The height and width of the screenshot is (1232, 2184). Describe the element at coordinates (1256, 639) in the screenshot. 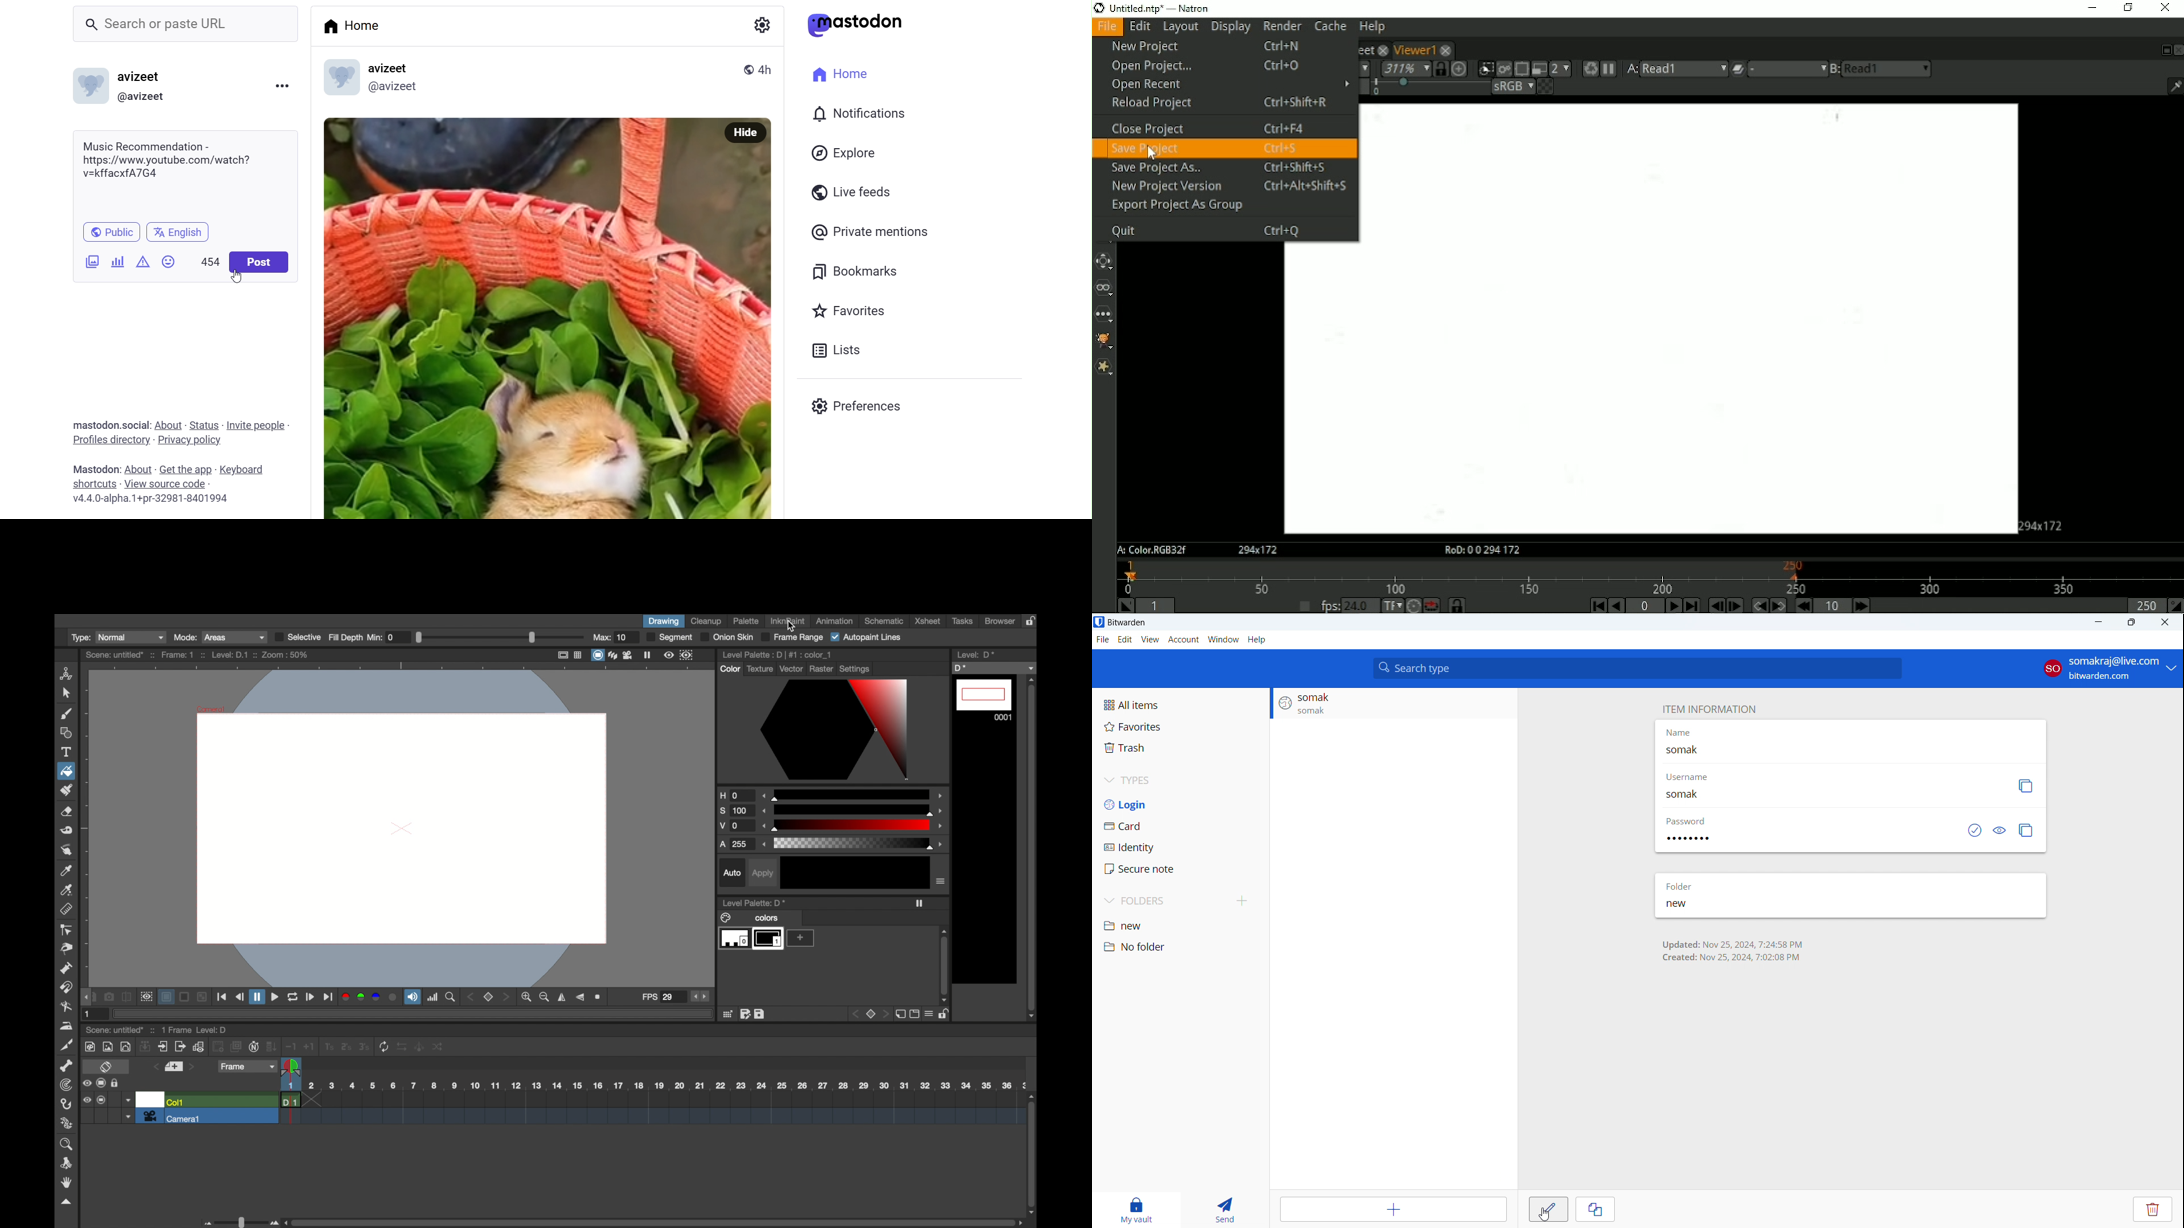

I see `help` at that location.